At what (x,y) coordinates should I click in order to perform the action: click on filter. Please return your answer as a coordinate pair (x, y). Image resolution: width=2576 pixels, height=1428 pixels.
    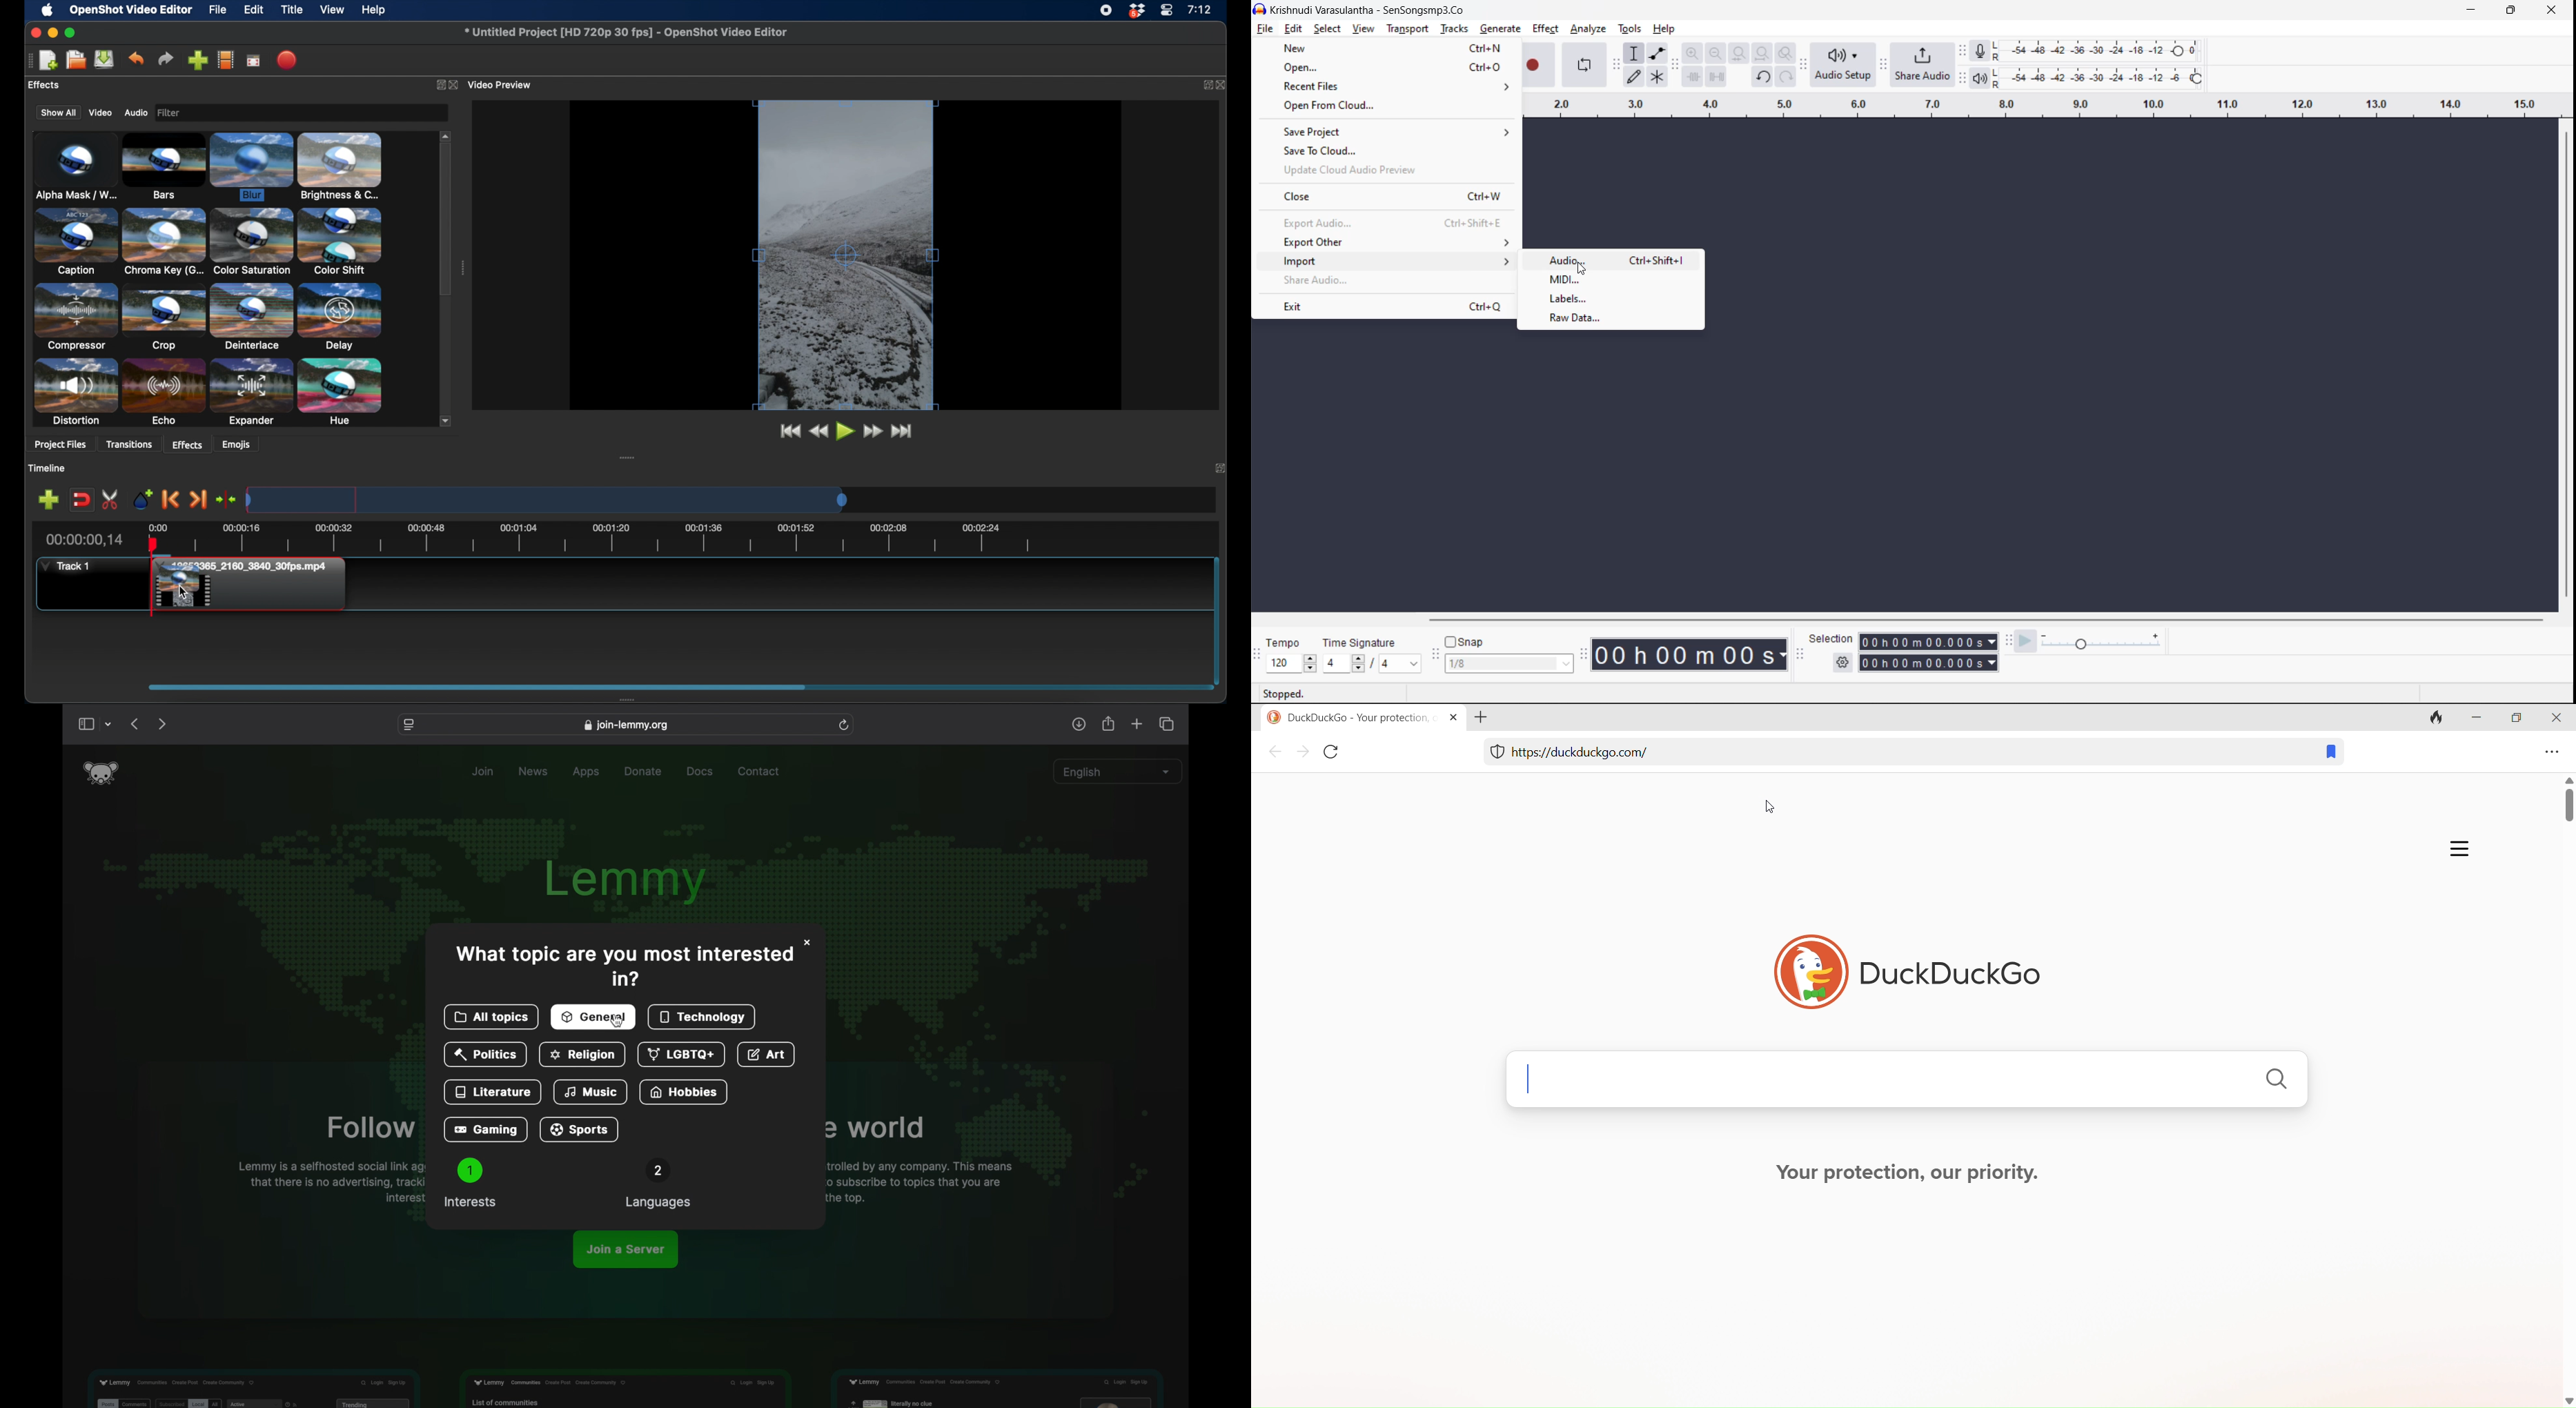
    Looking at the image, I should click on (209, 113).